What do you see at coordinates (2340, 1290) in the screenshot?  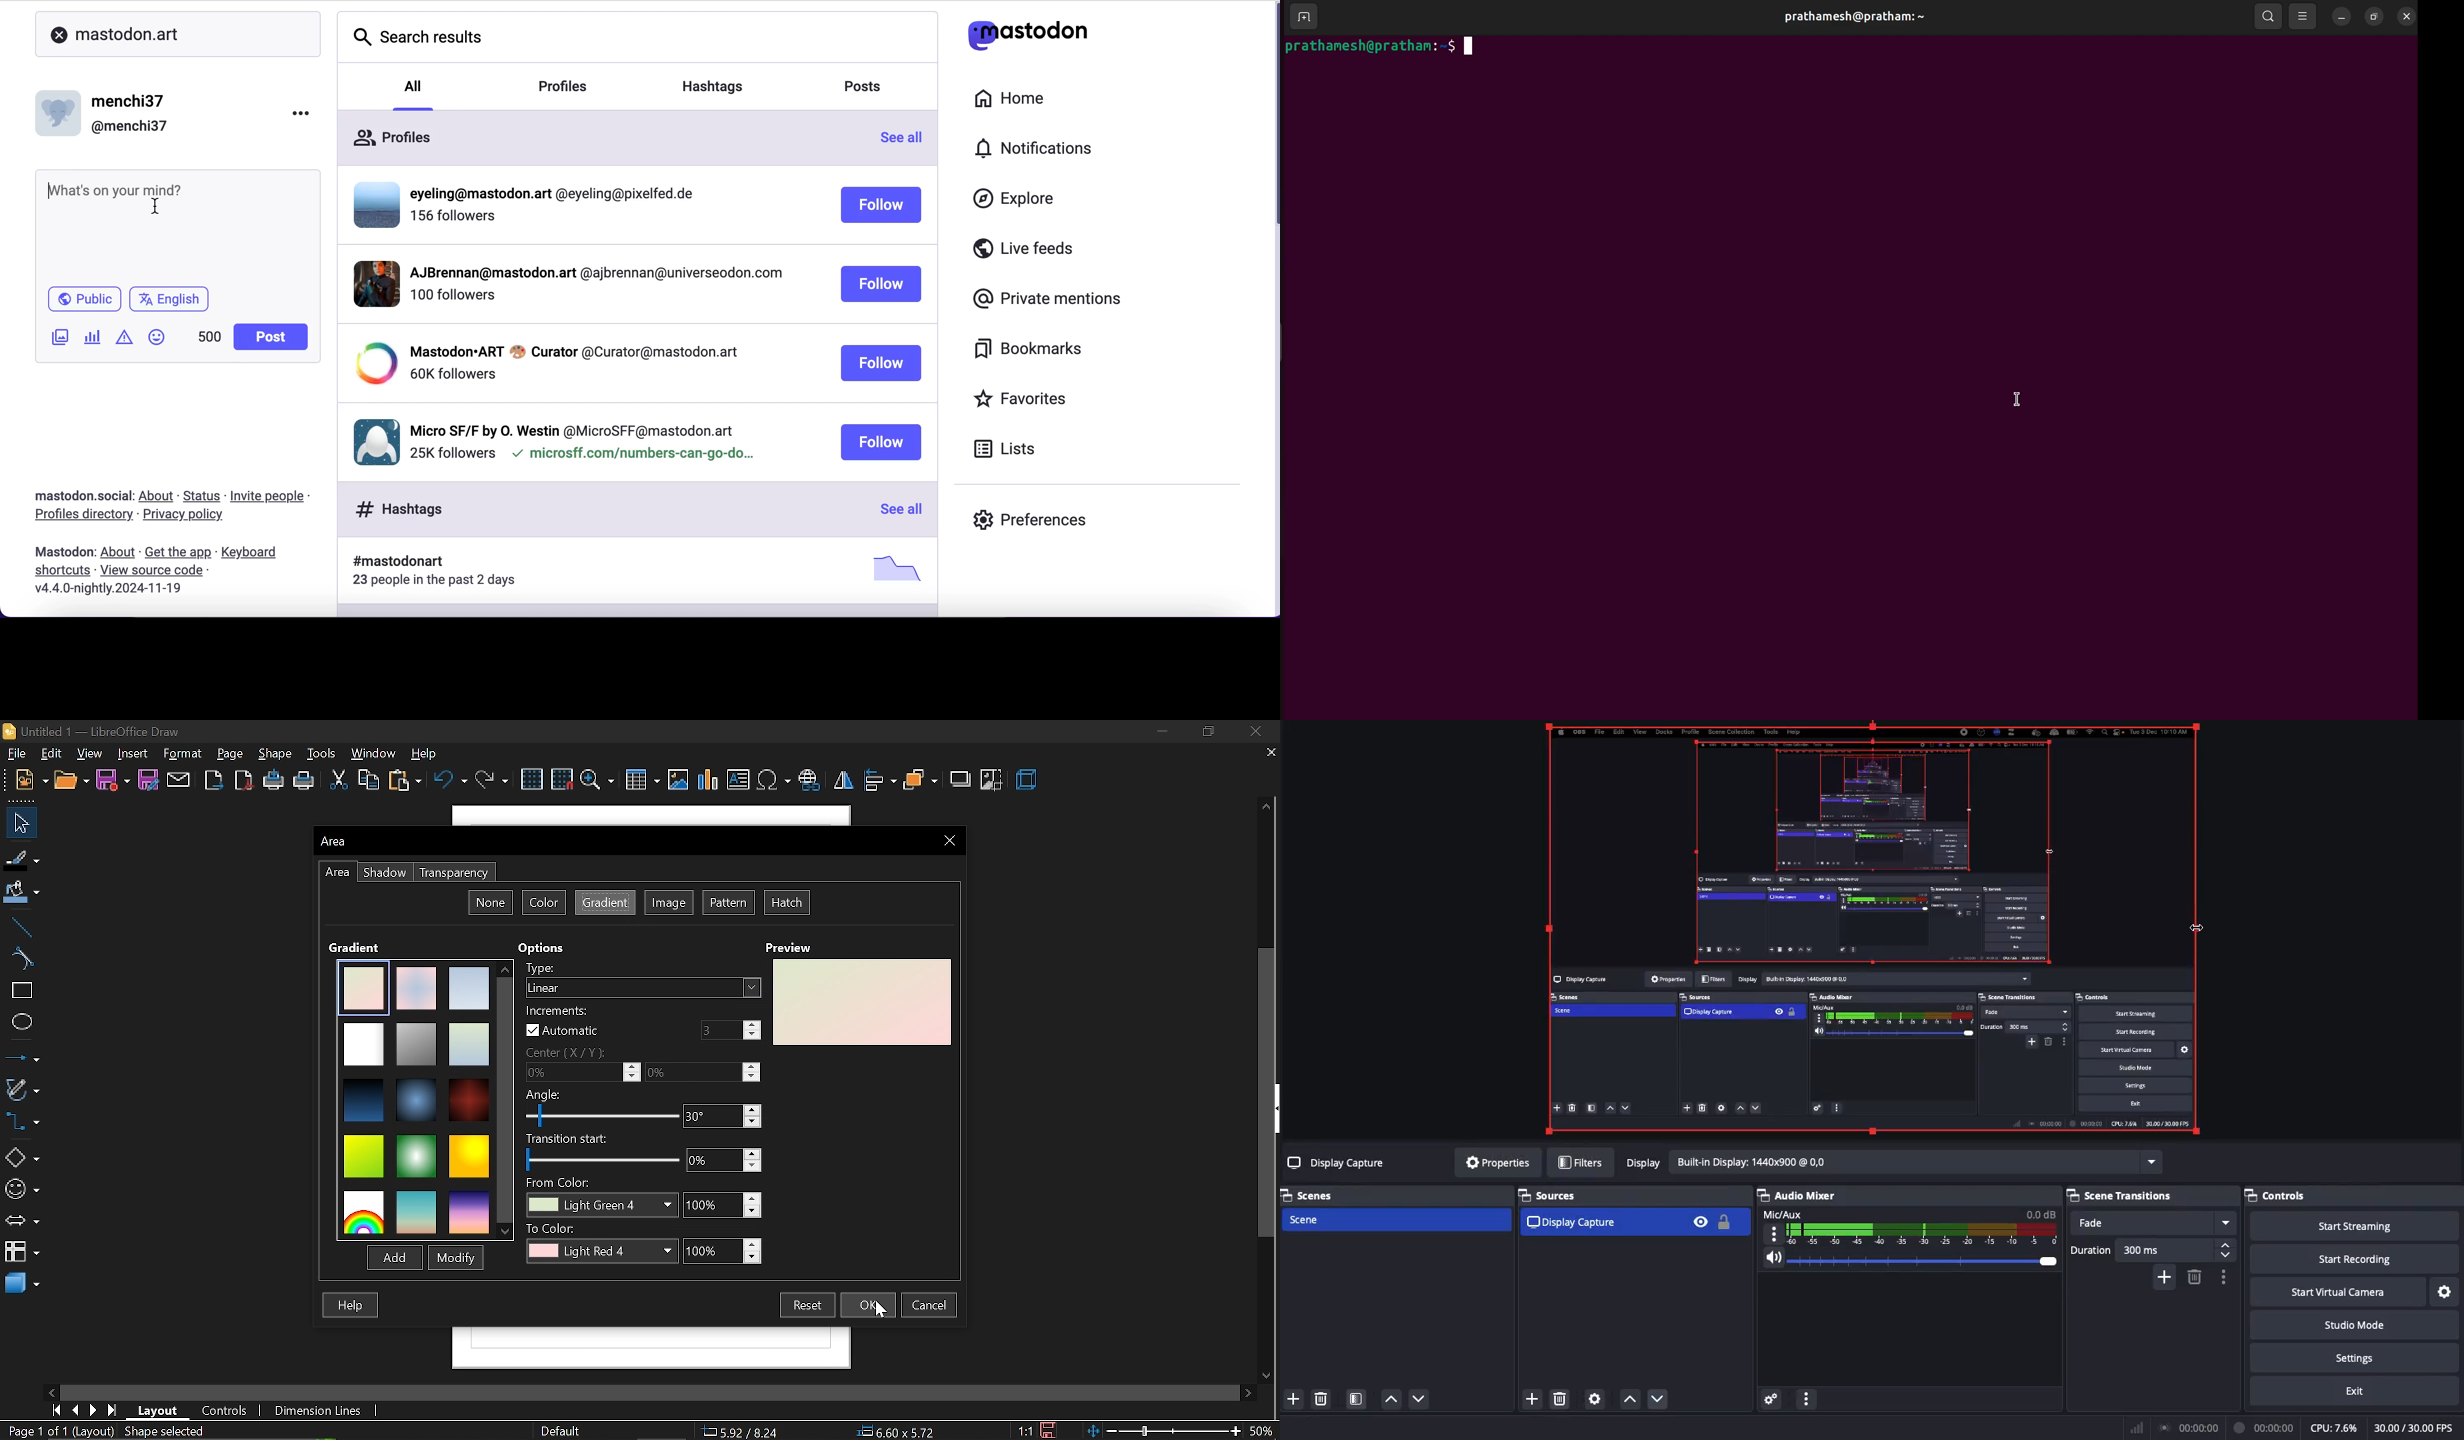 I see `Start virtual camera` at bounding box center [2340, 1290].